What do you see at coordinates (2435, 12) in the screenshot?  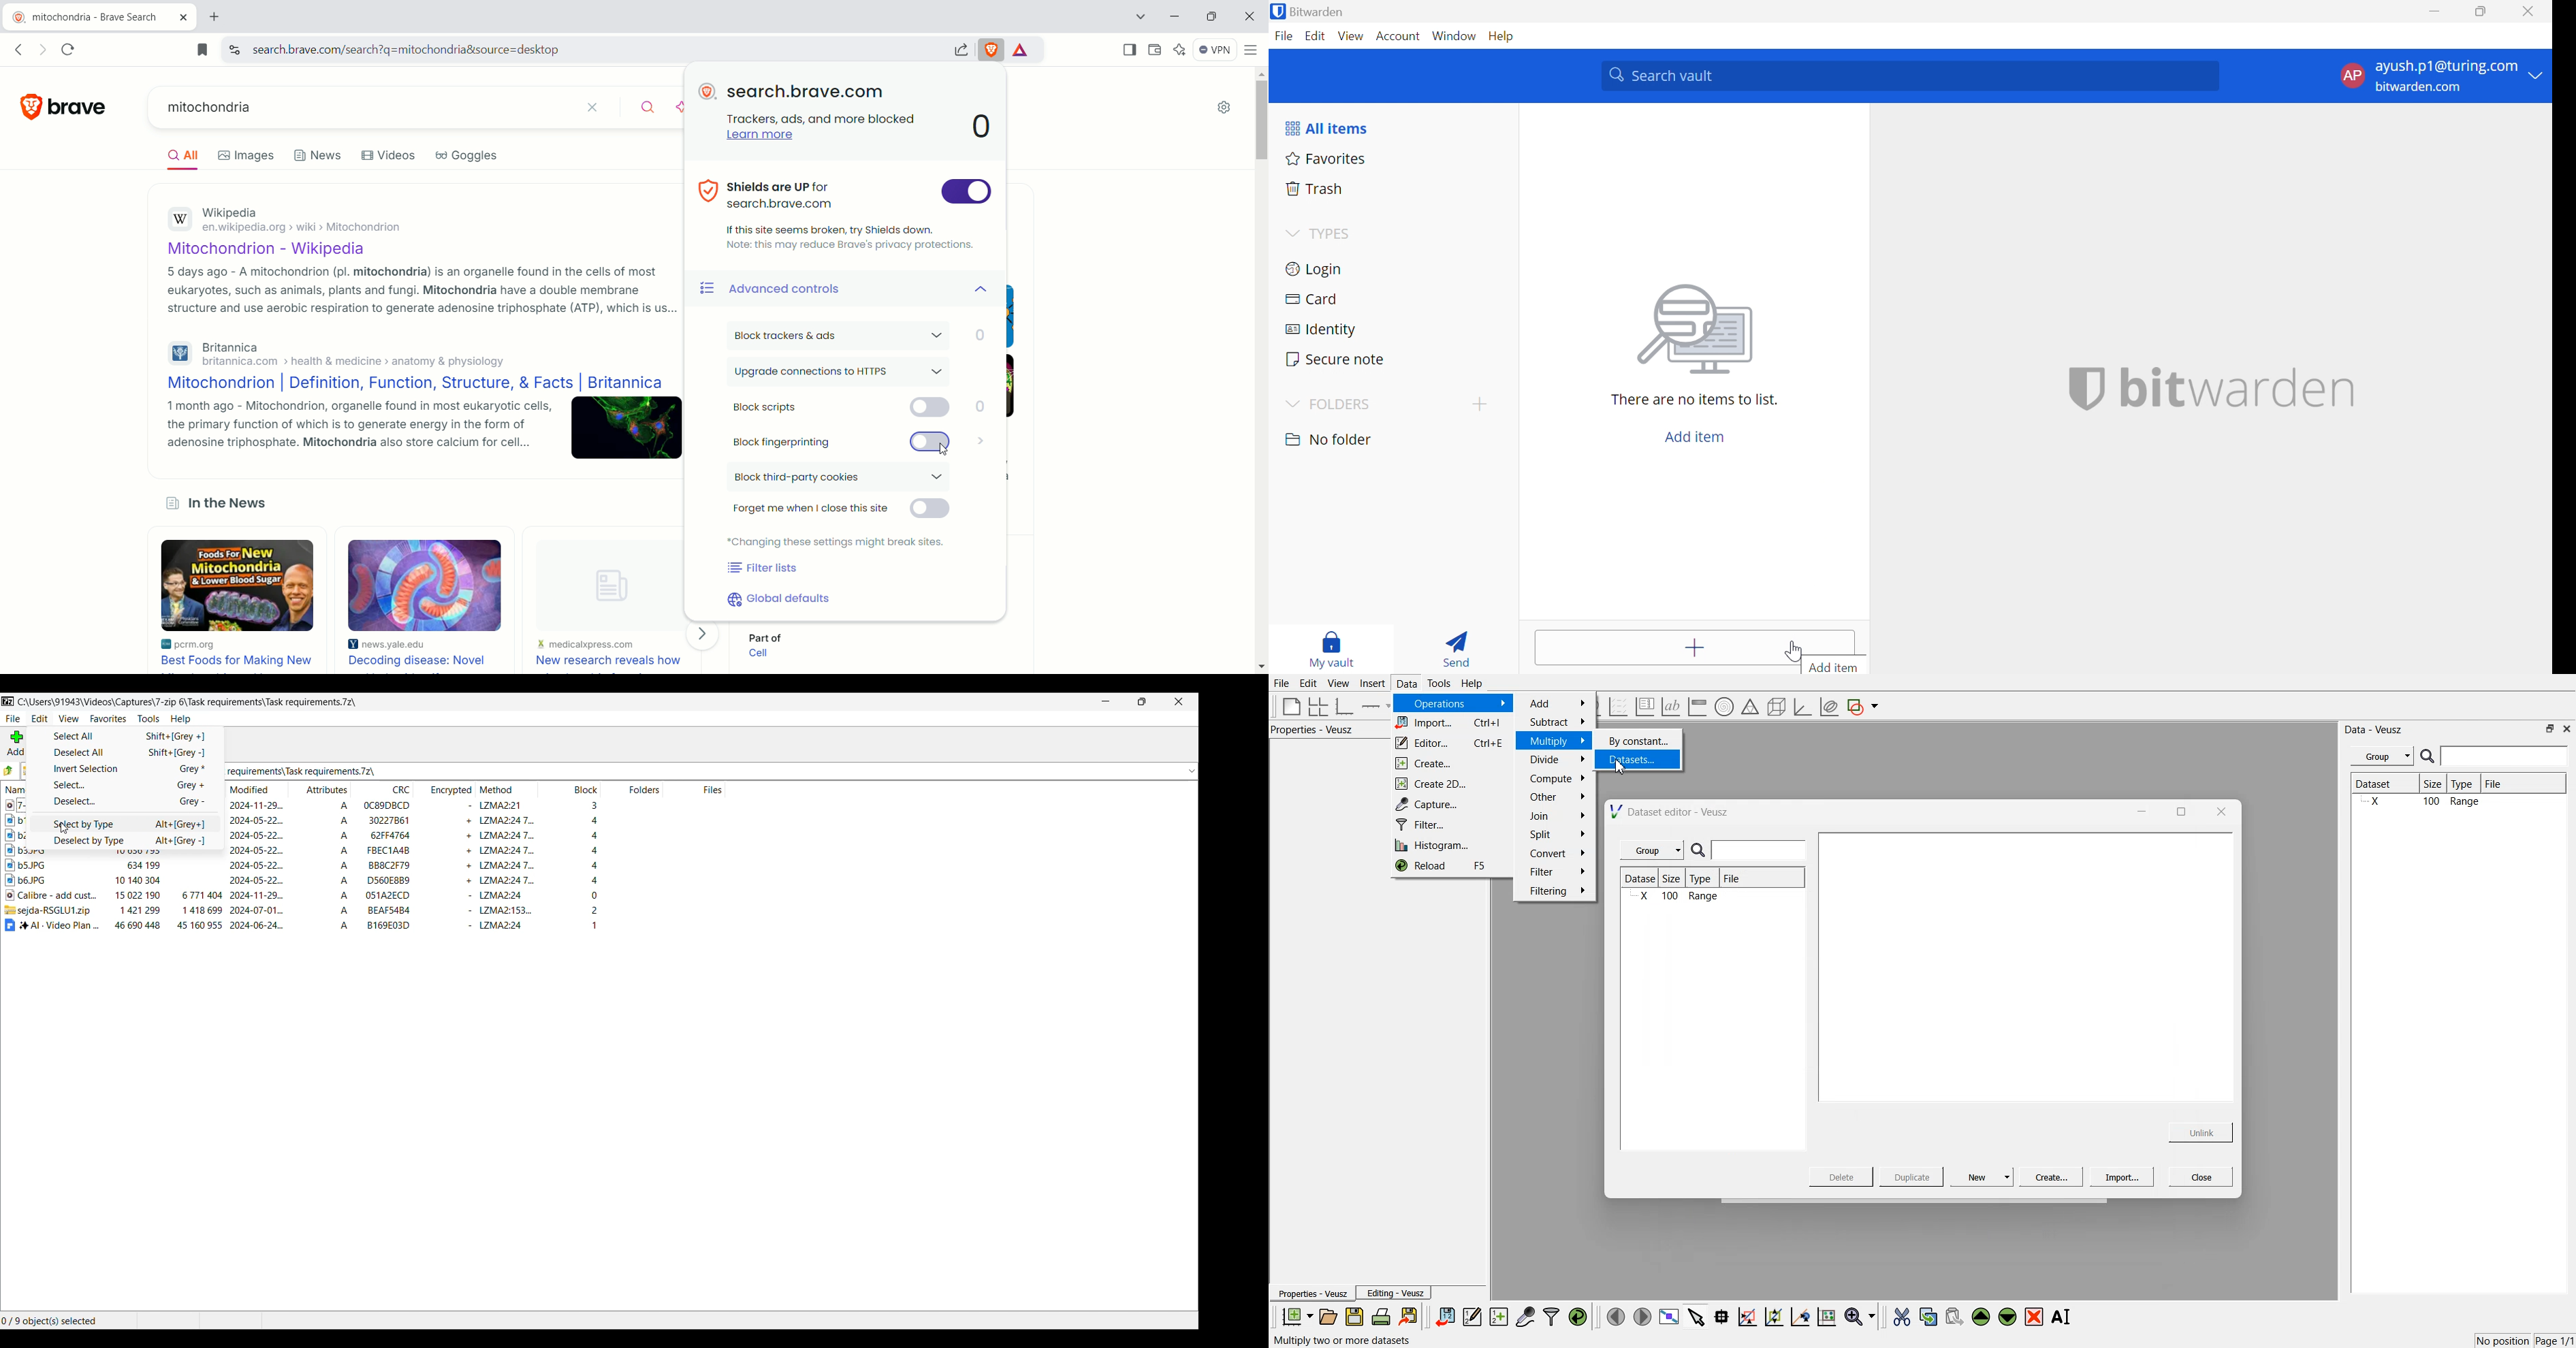 I see `Minimize` at bounding box center [2435, 12].